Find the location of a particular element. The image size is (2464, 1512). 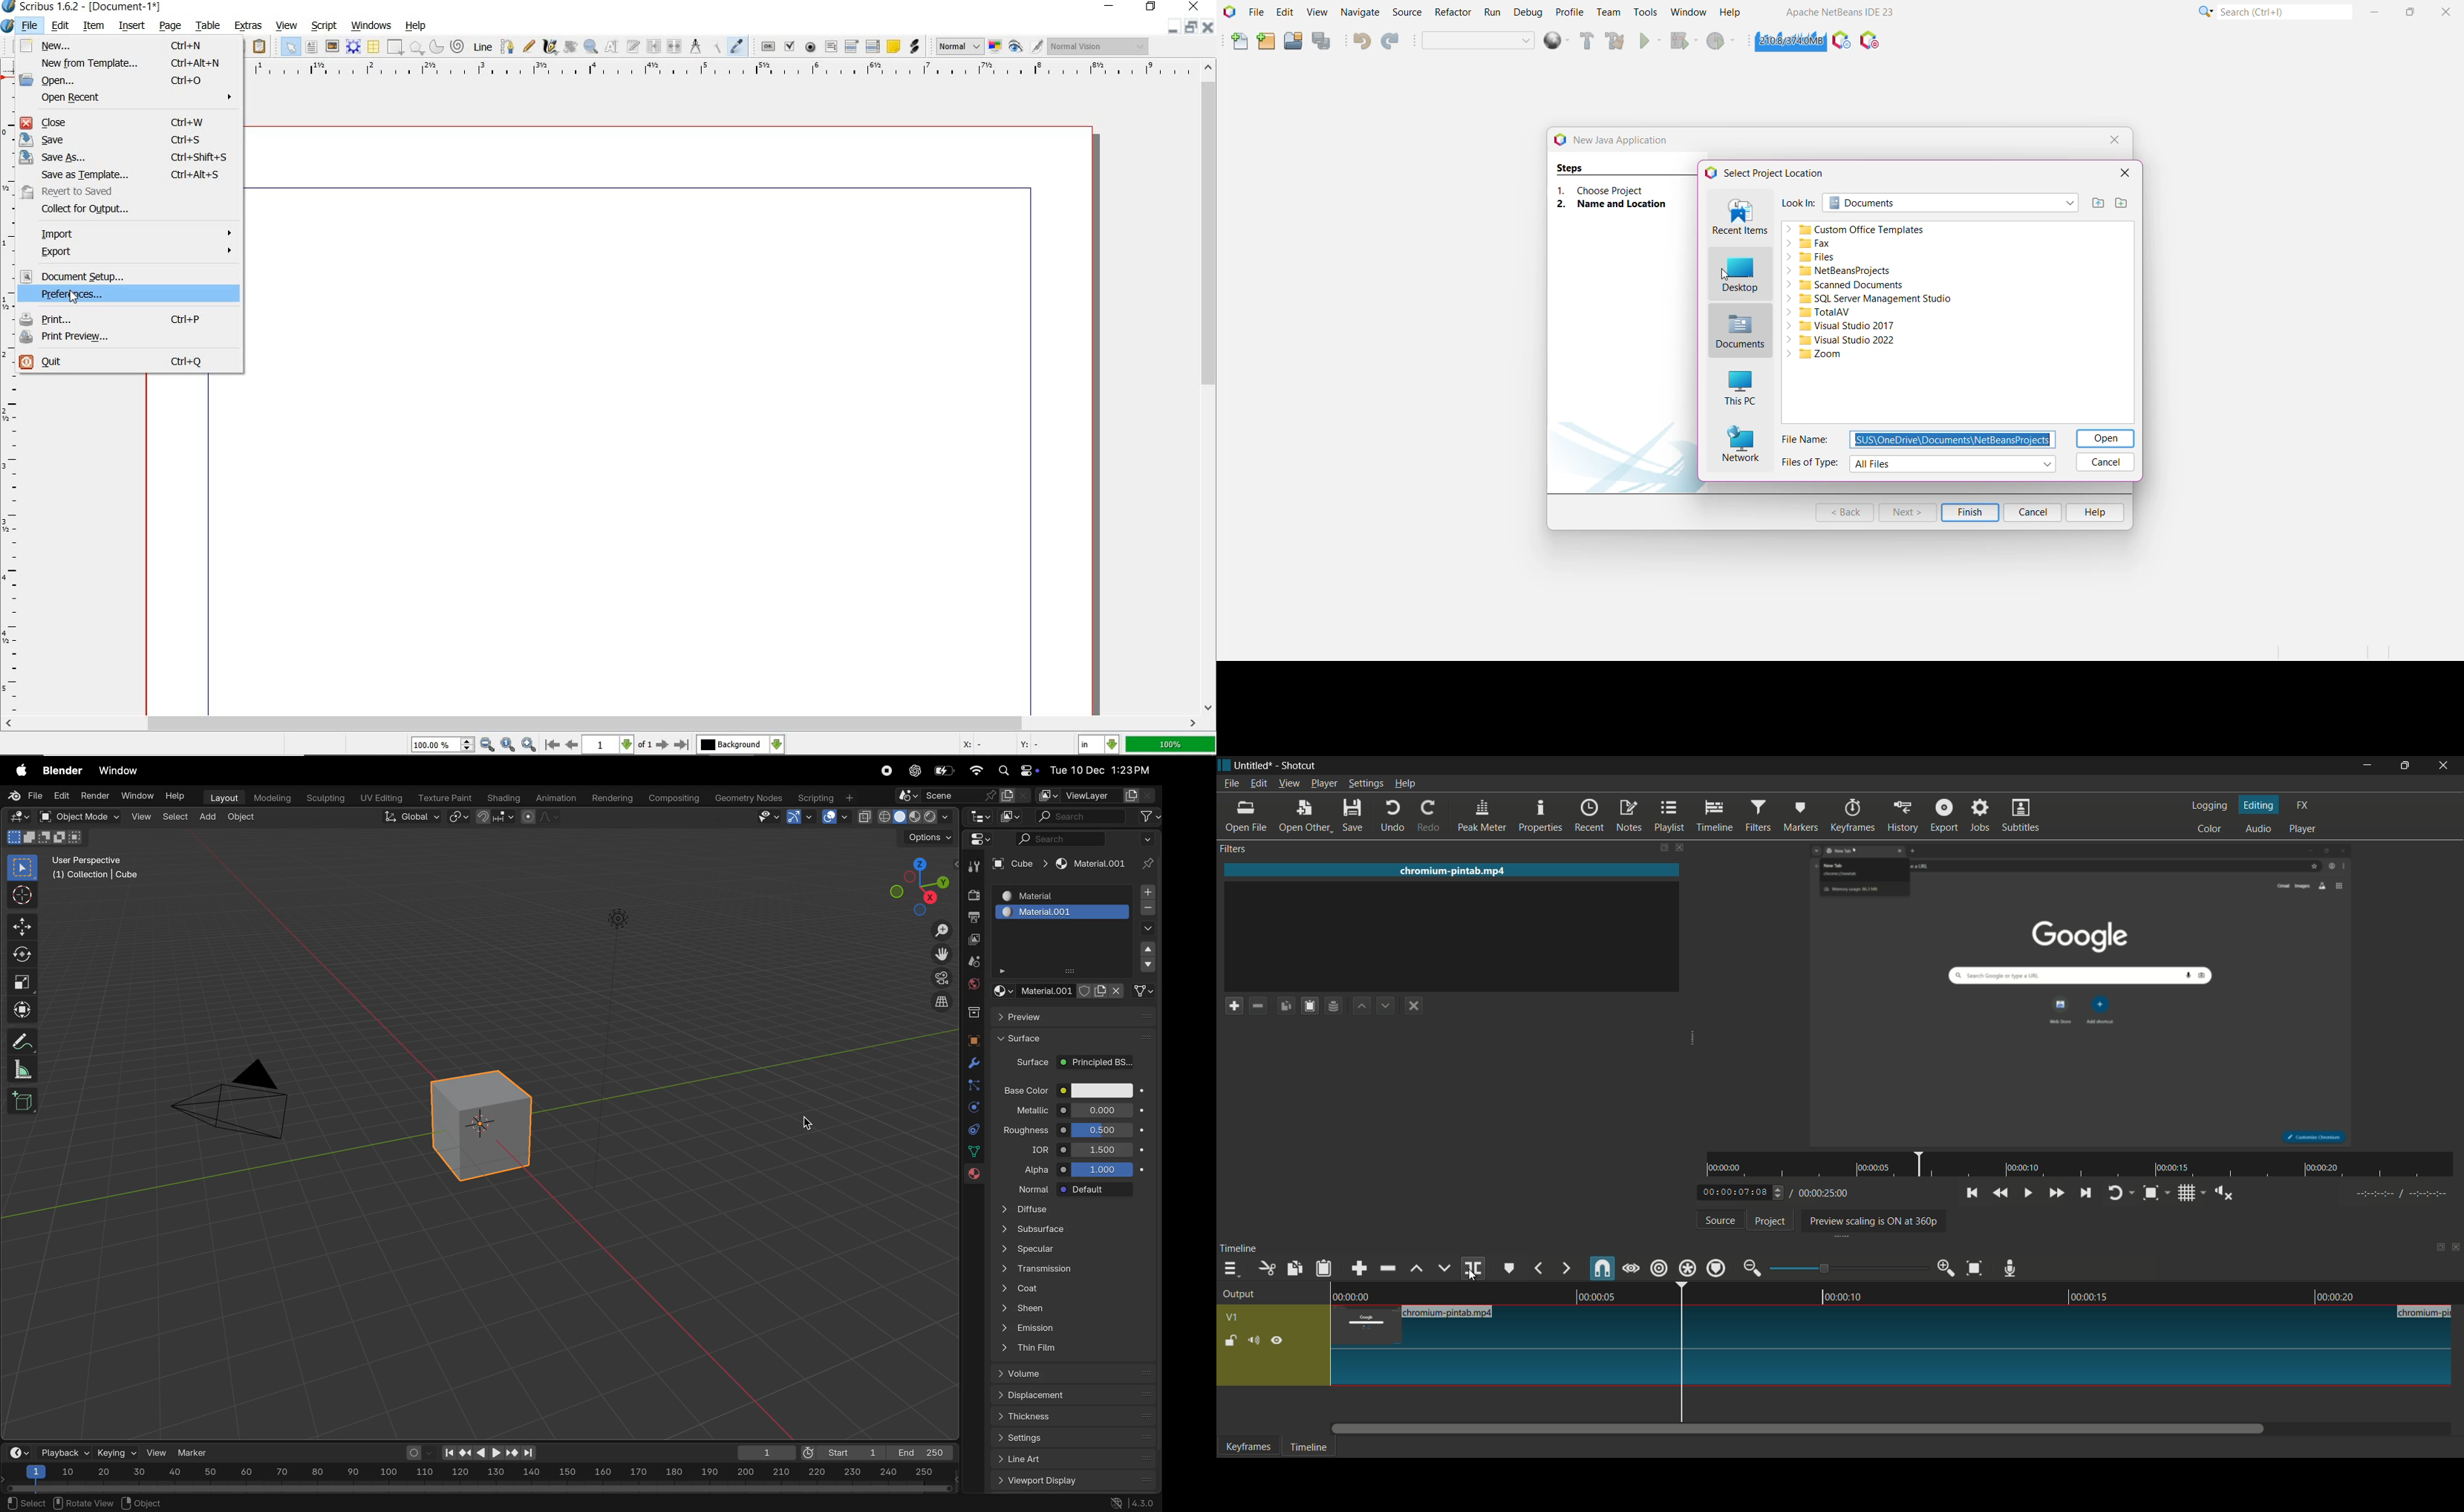

pdf check box is located at coordinates (789, 46).